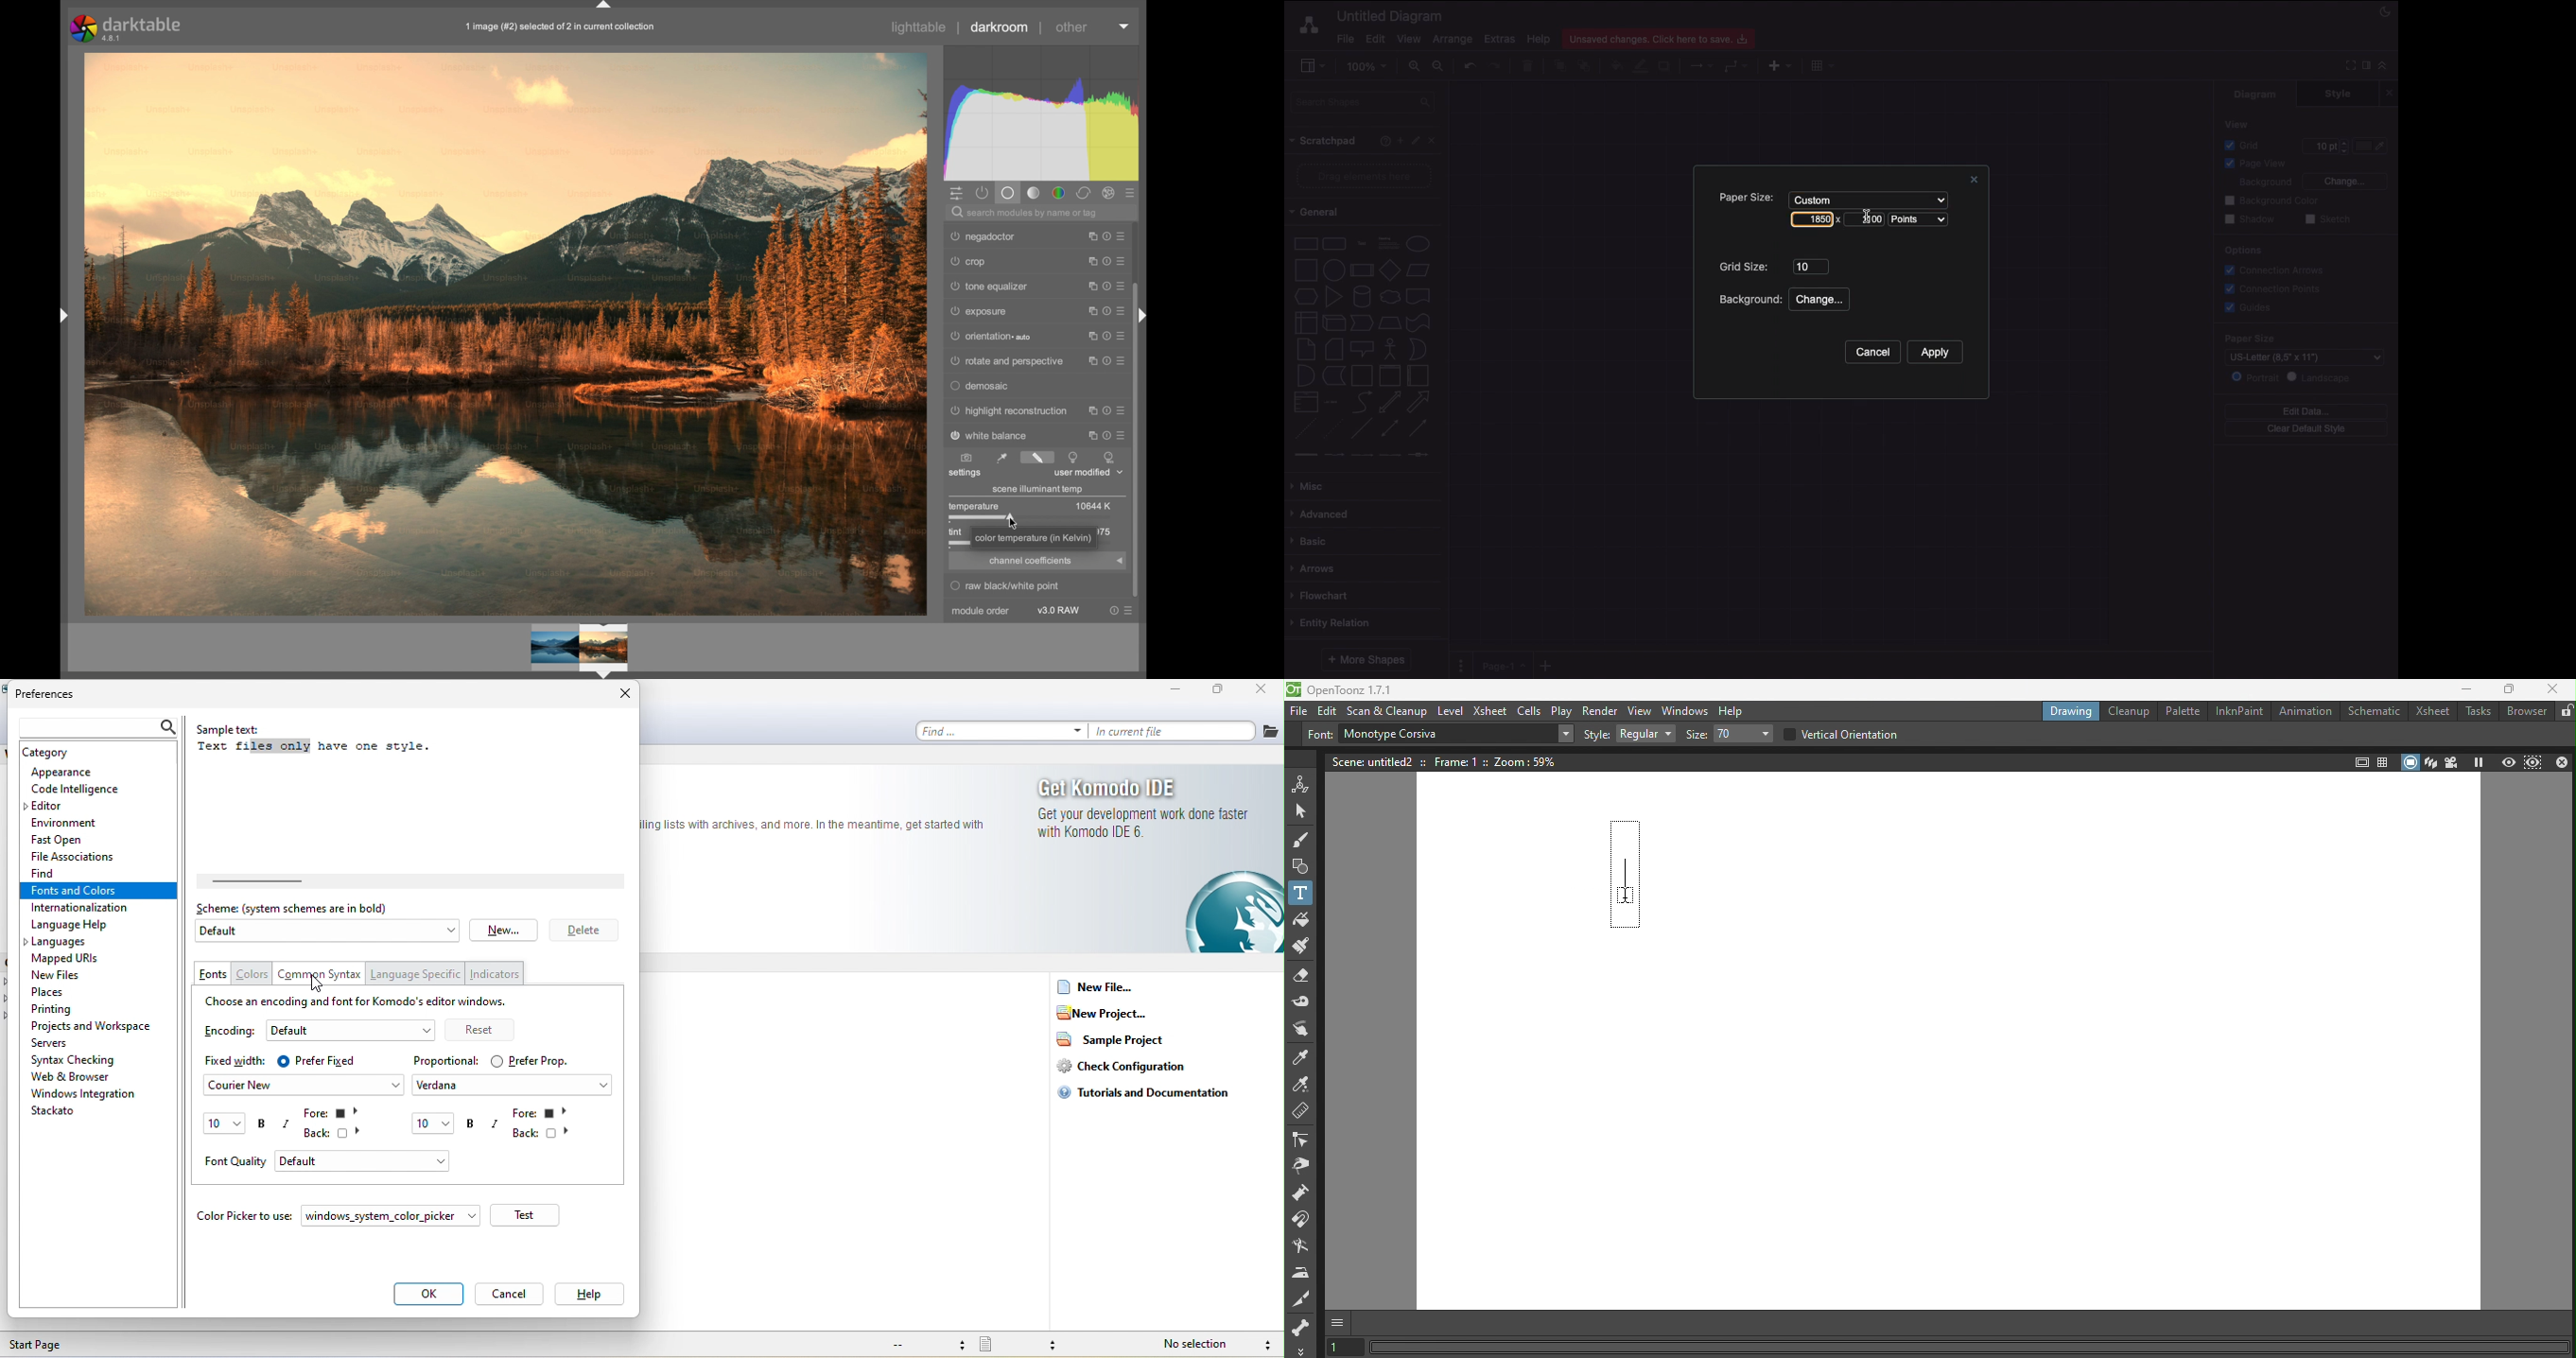  I want to click on Redo, so click(1494, 67).